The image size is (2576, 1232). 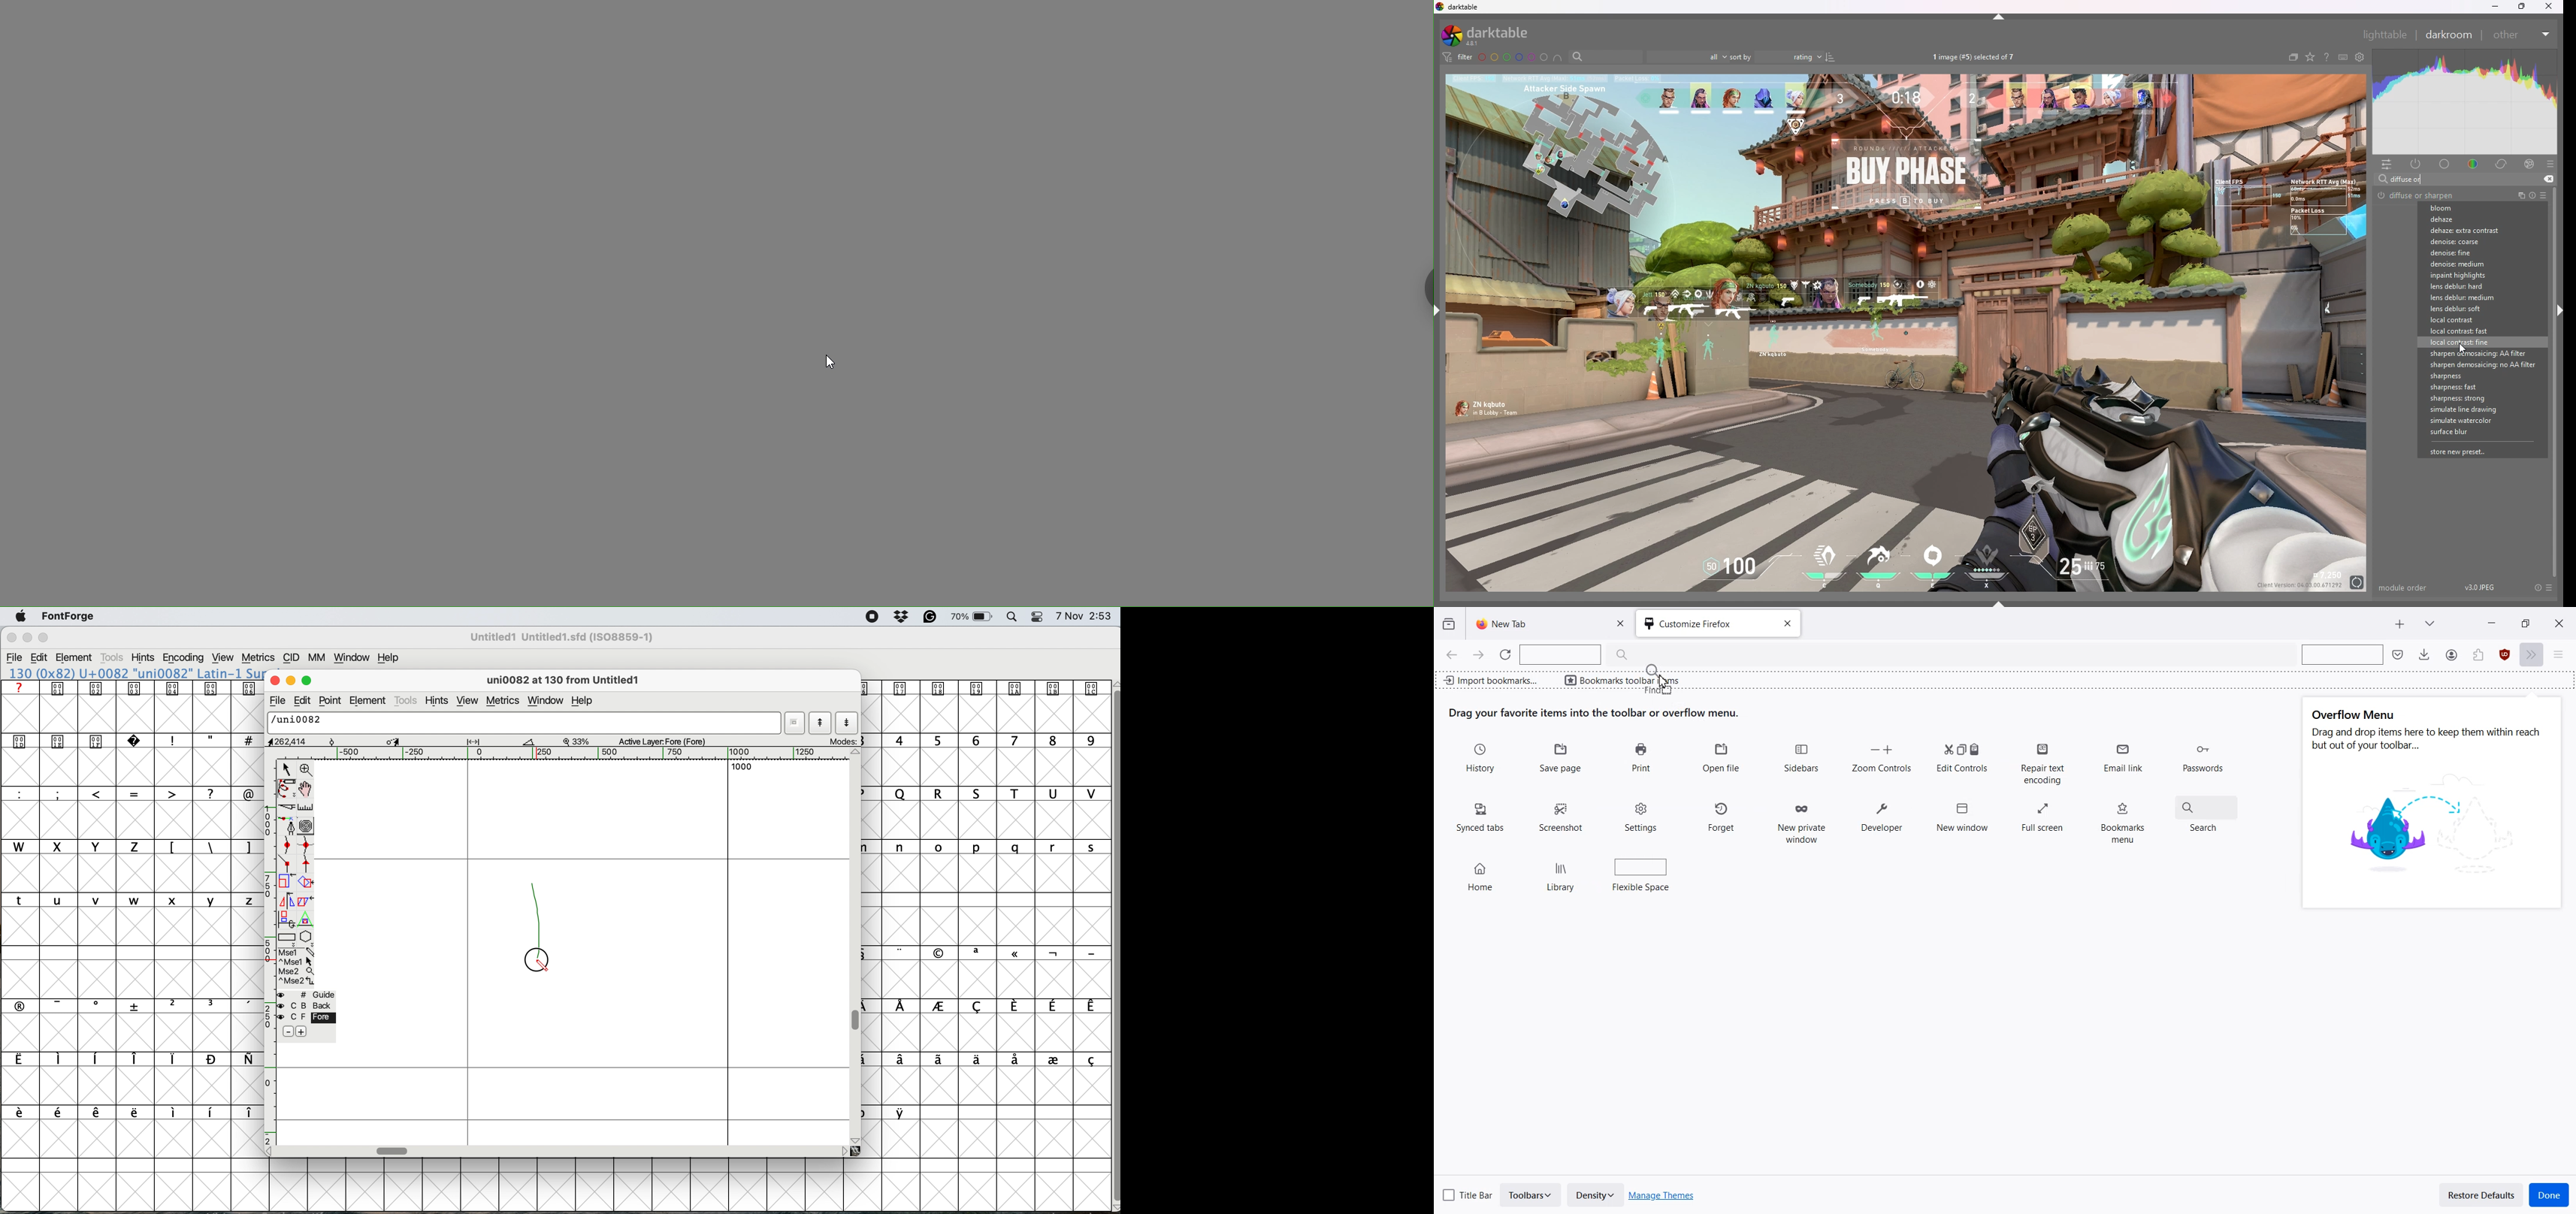 I want to click on darktable, so click(x=1460, y=7).